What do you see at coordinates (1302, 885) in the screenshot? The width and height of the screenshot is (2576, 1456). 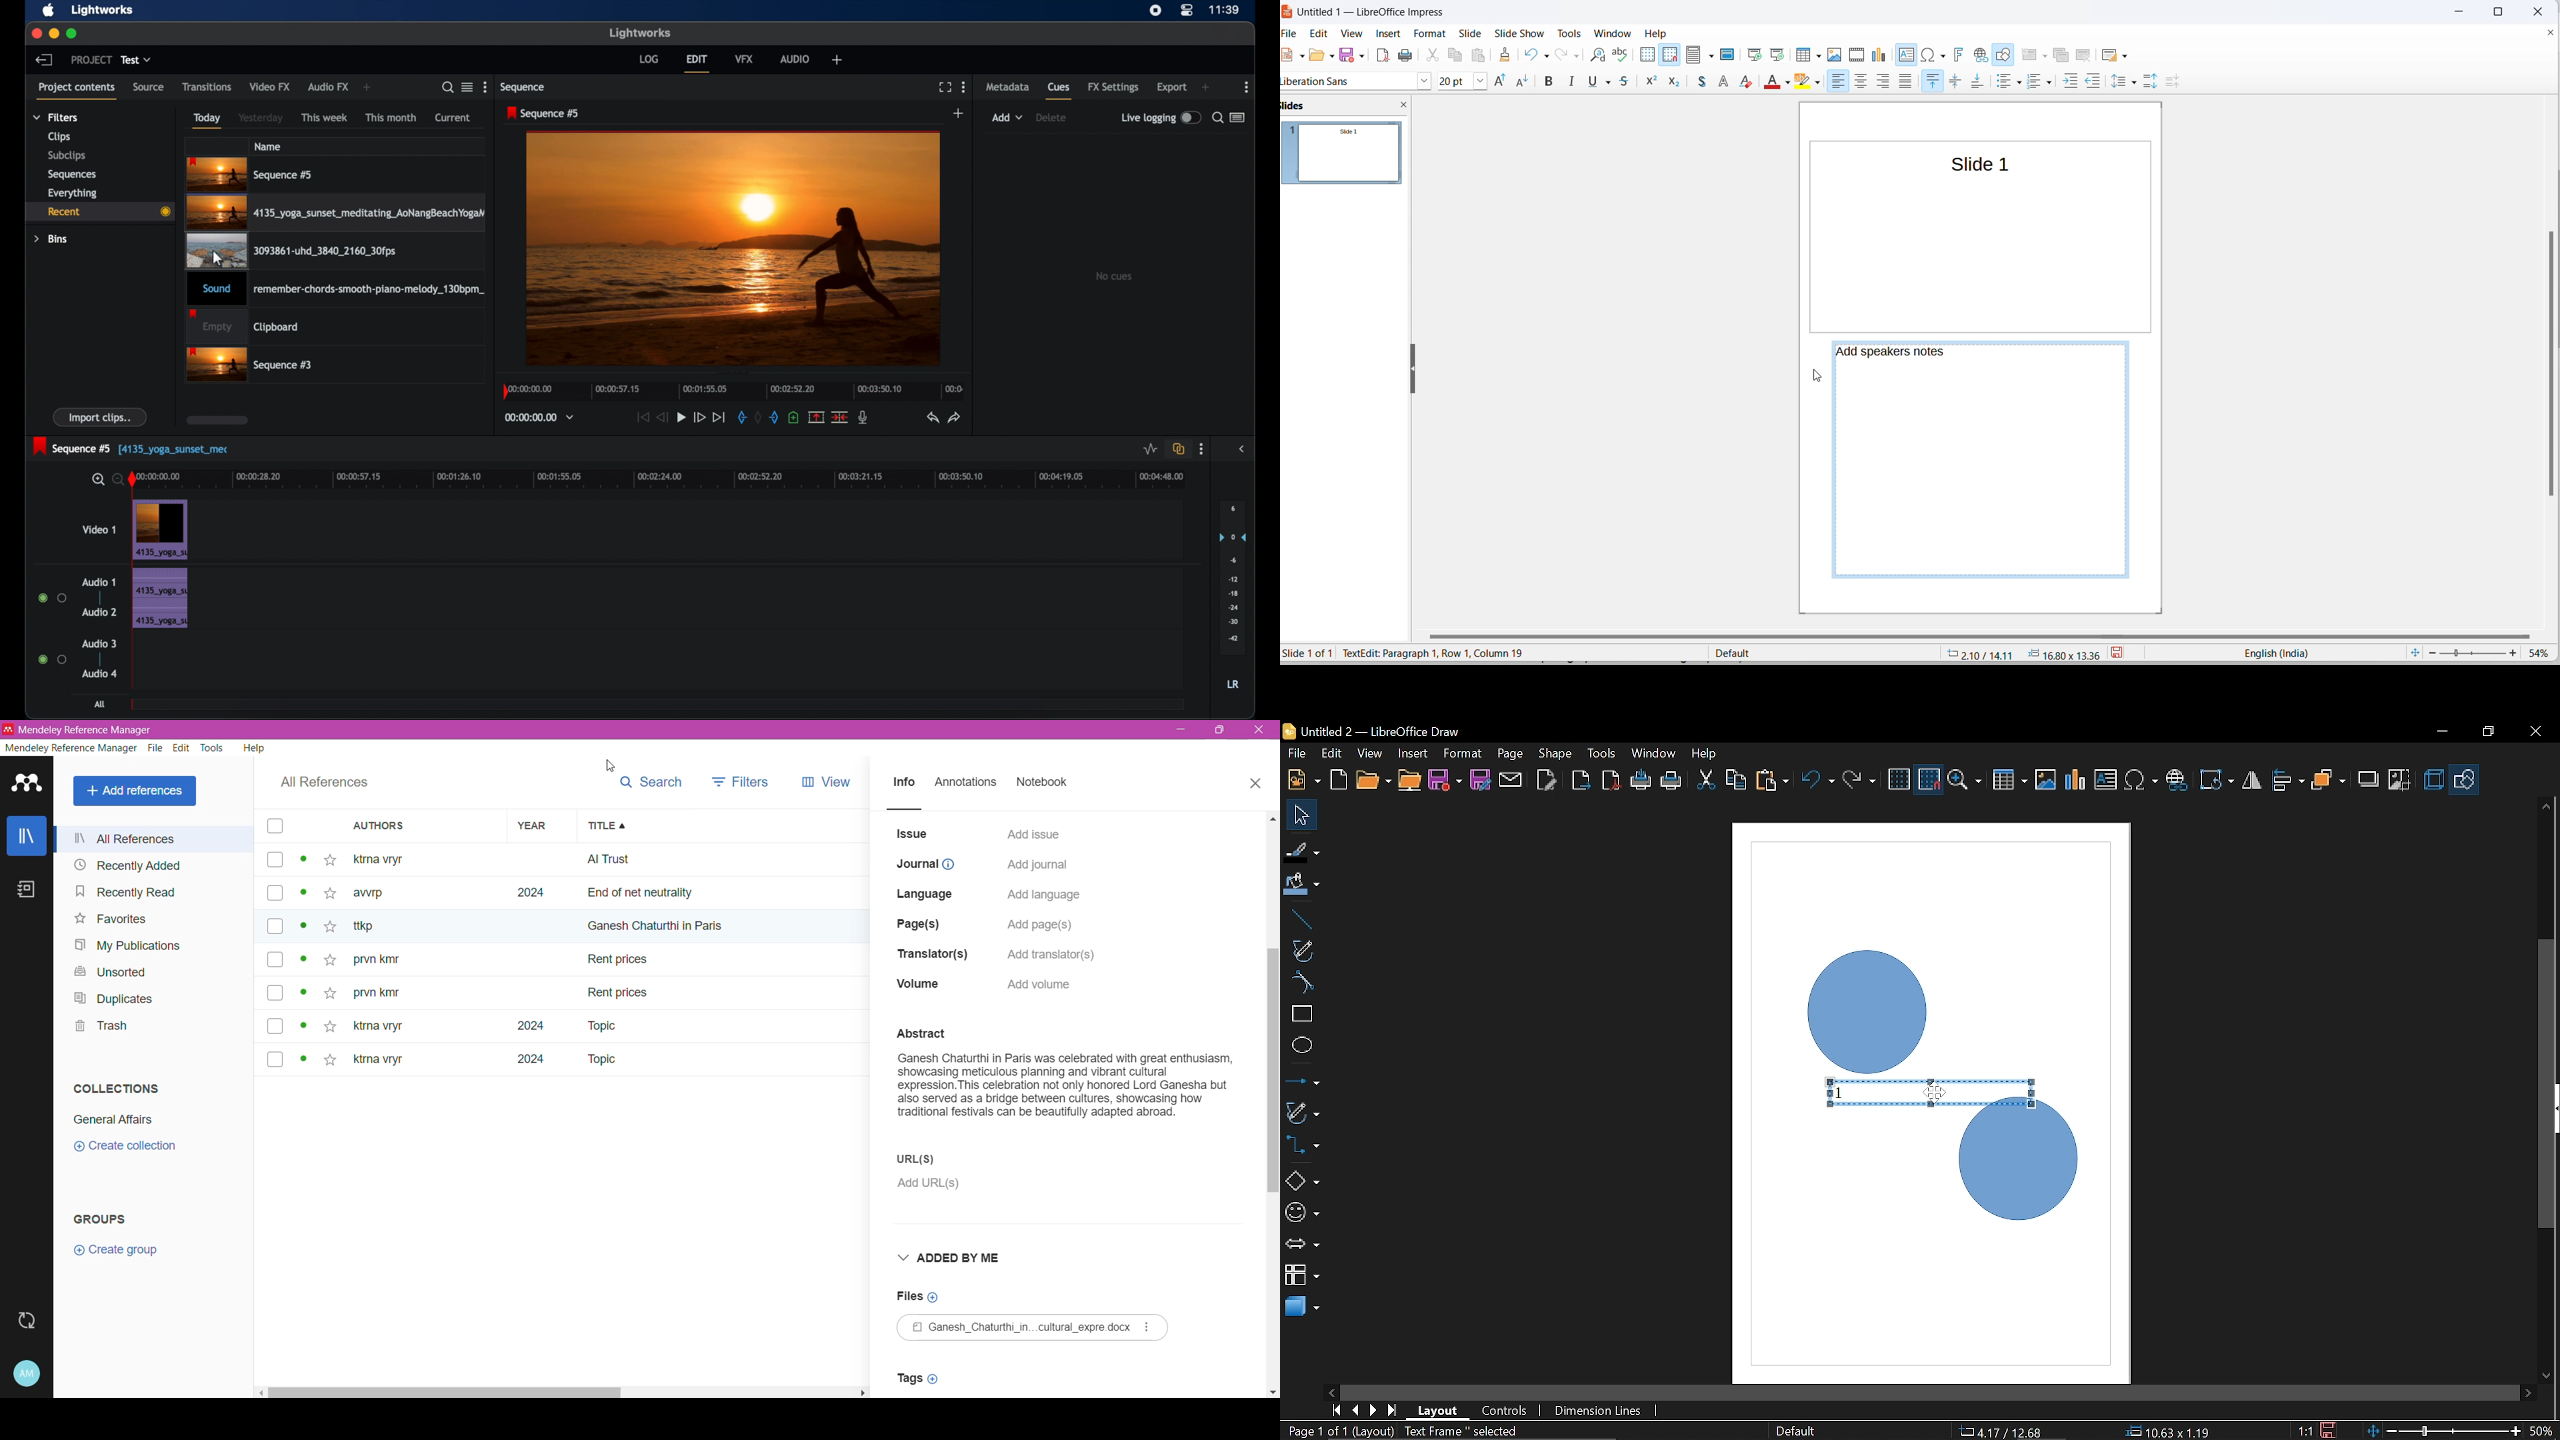 I see `Fill colour` at bounding box center [1302, 885].